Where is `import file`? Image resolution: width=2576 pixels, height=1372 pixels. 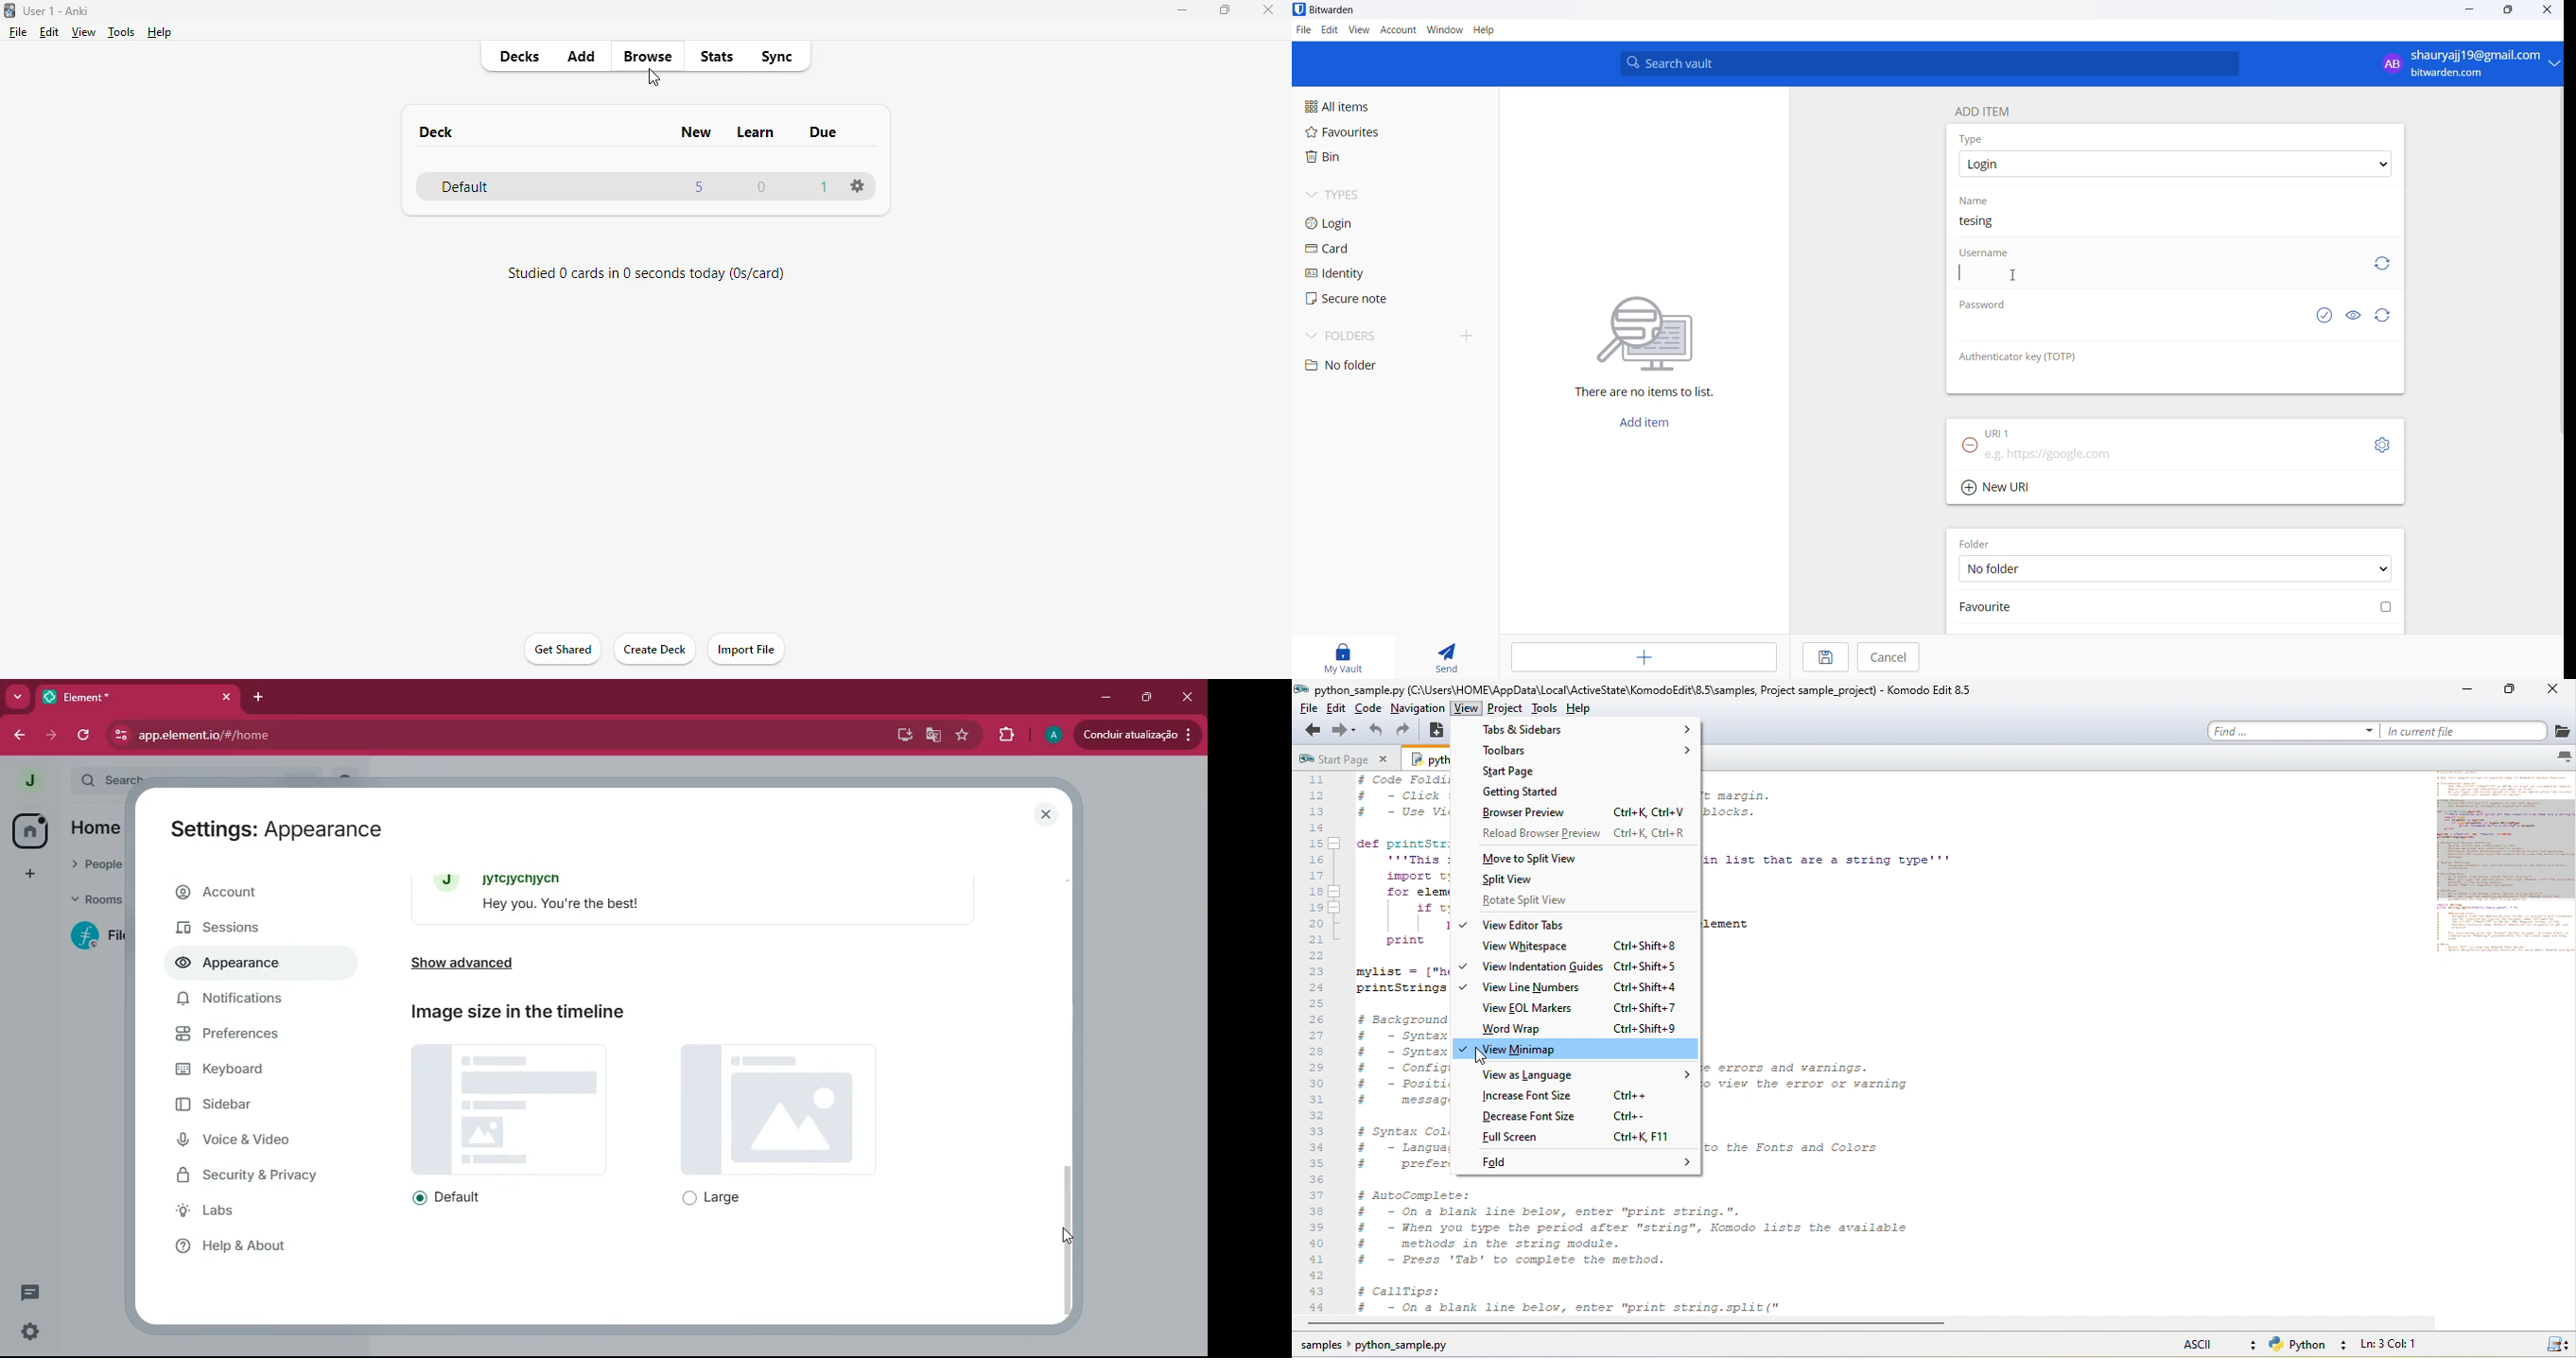
import file is located at coordinates (746, 649).